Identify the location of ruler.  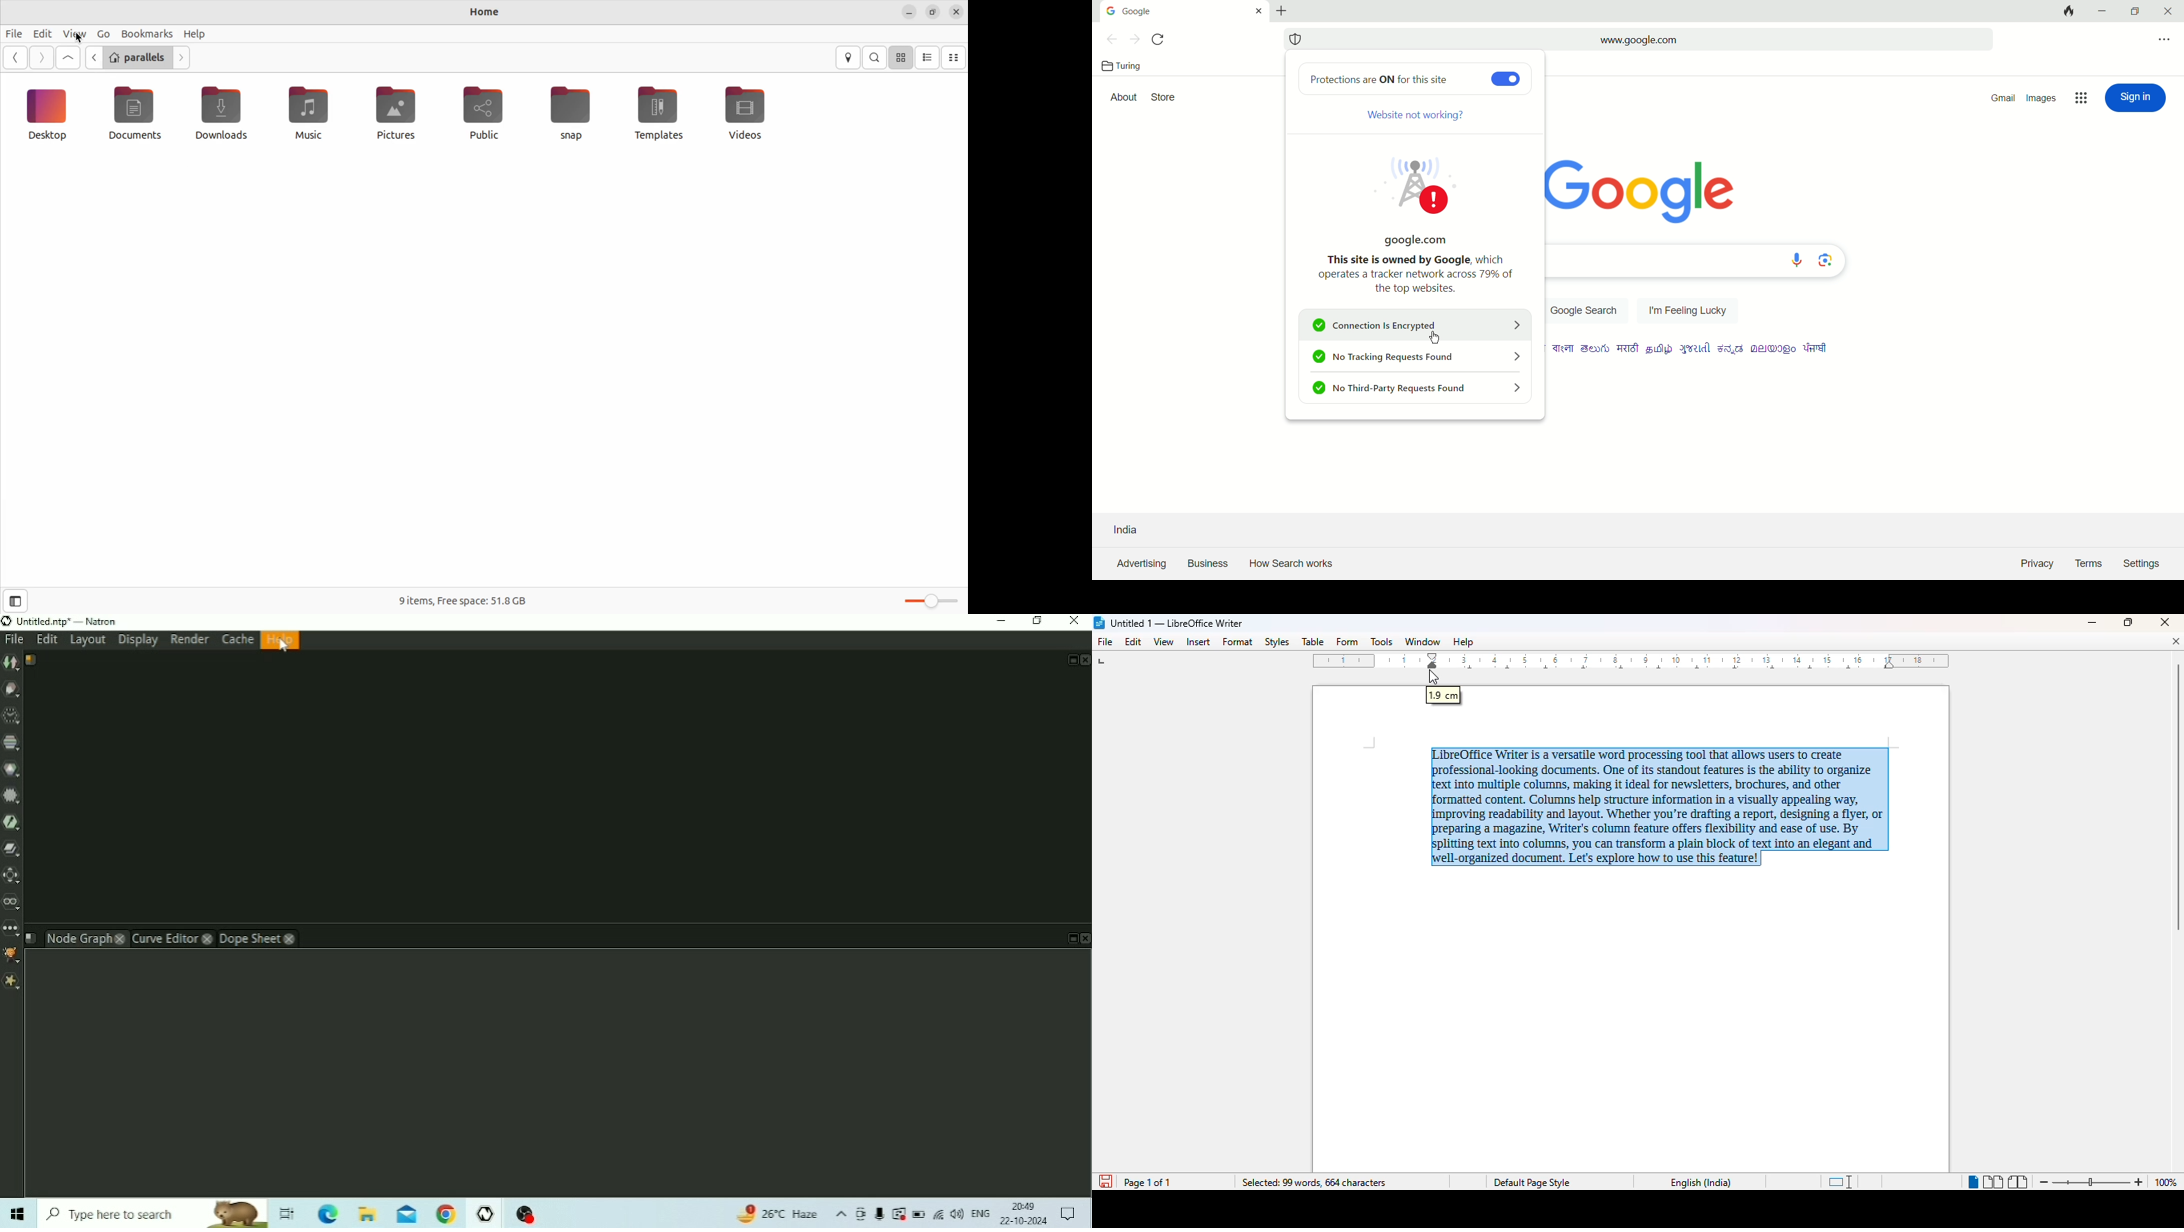
(1632, 661).